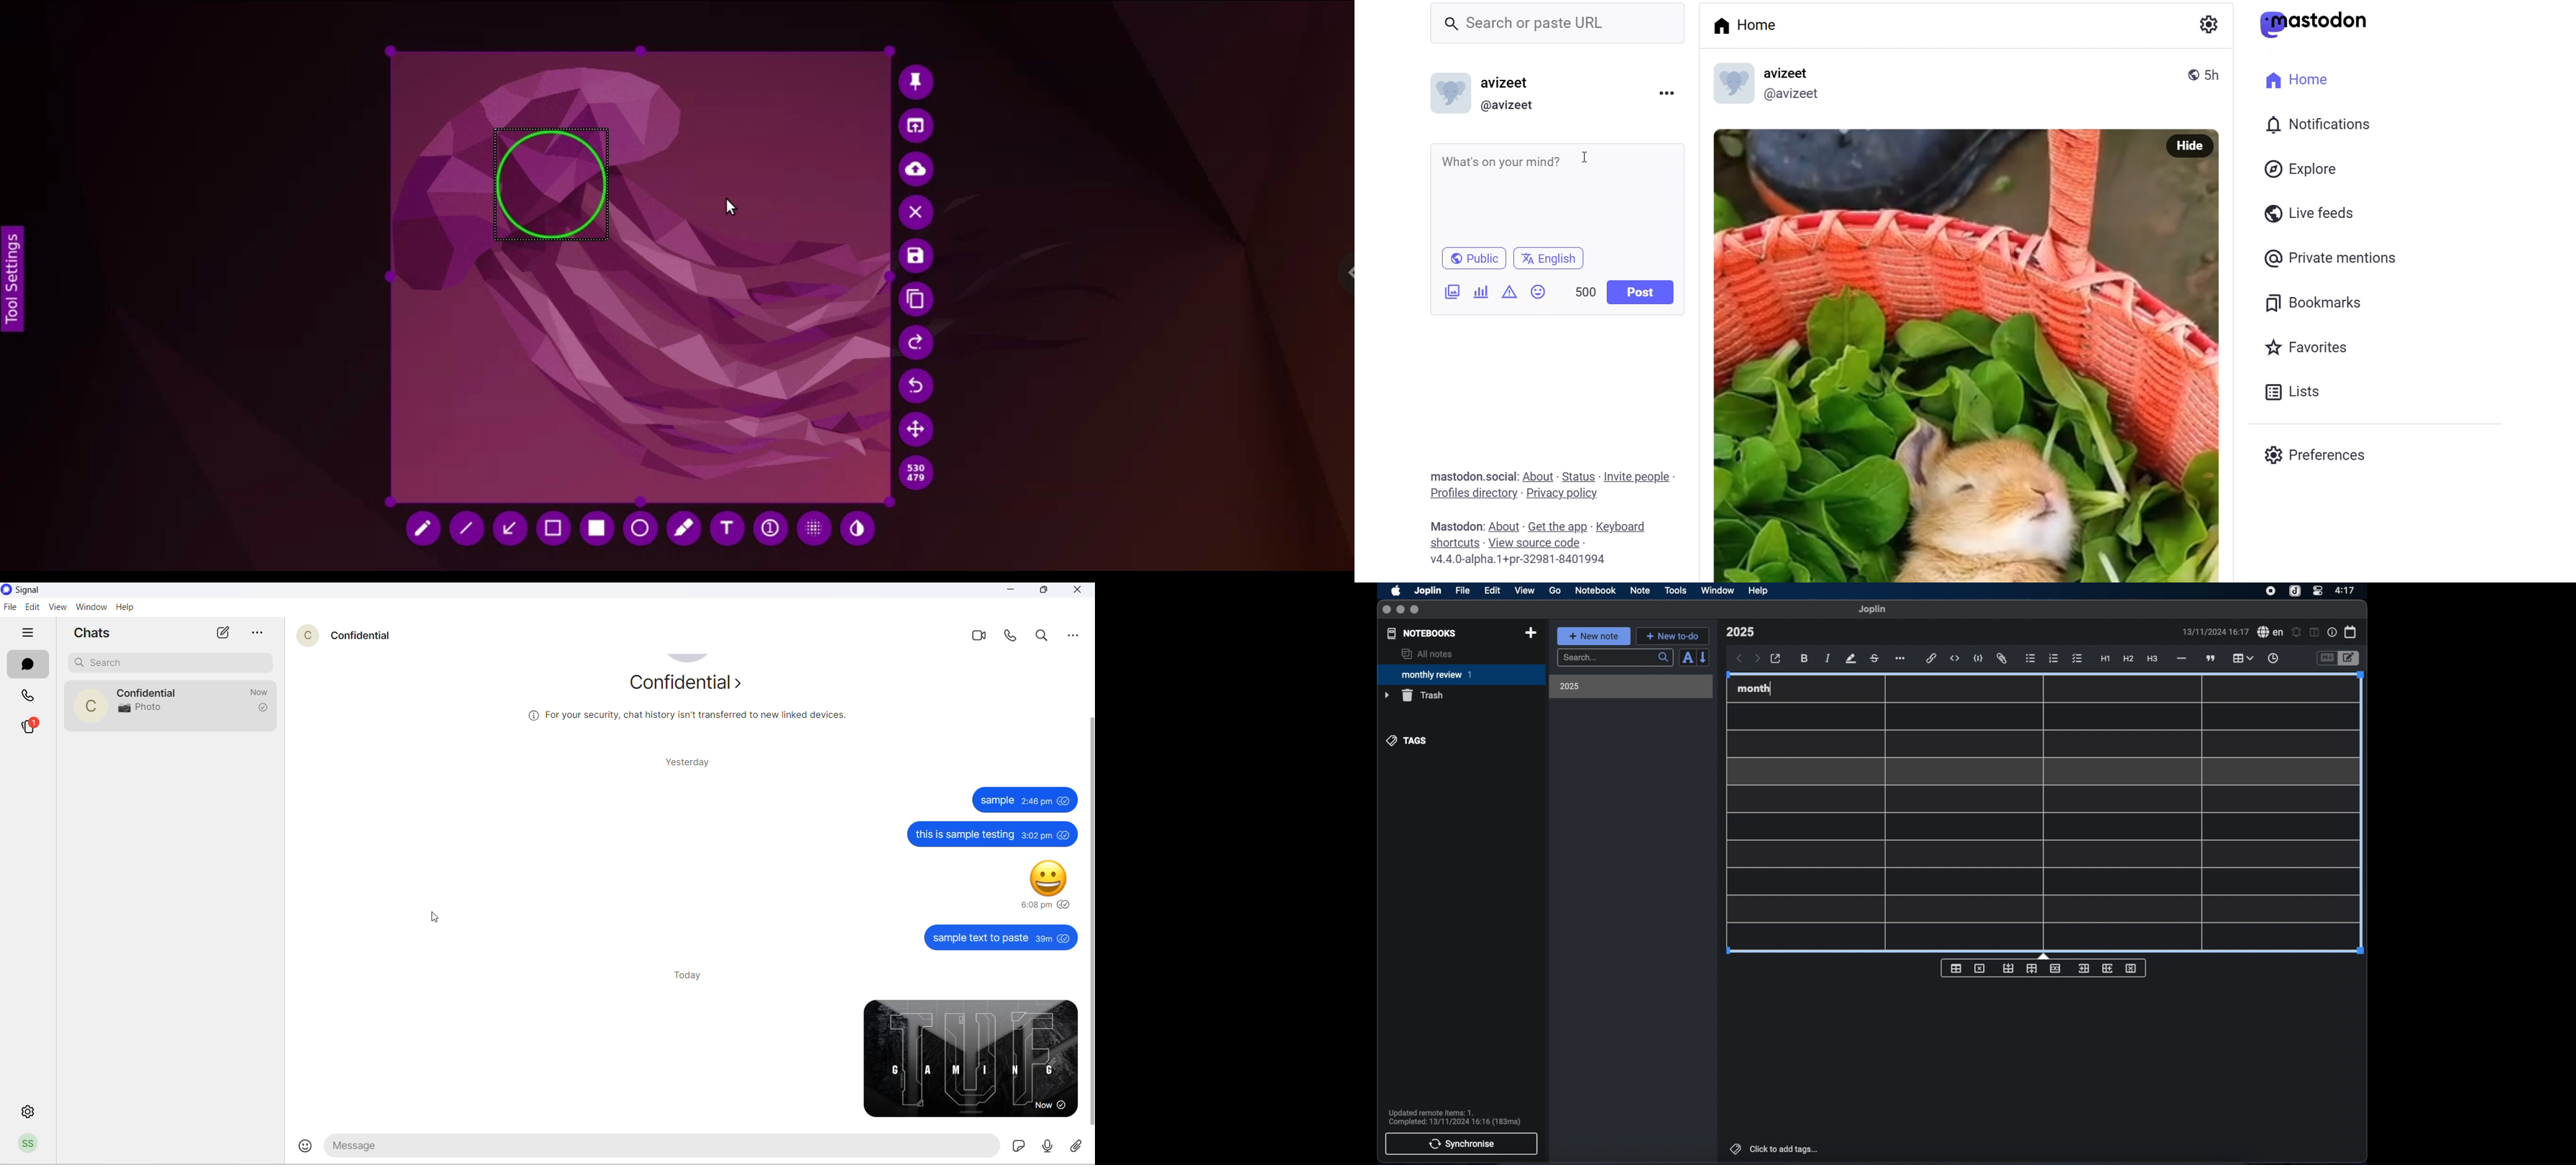  Describe the element at coordinates (2106, 659) in the screenshot. I see `heading 1` at that location.